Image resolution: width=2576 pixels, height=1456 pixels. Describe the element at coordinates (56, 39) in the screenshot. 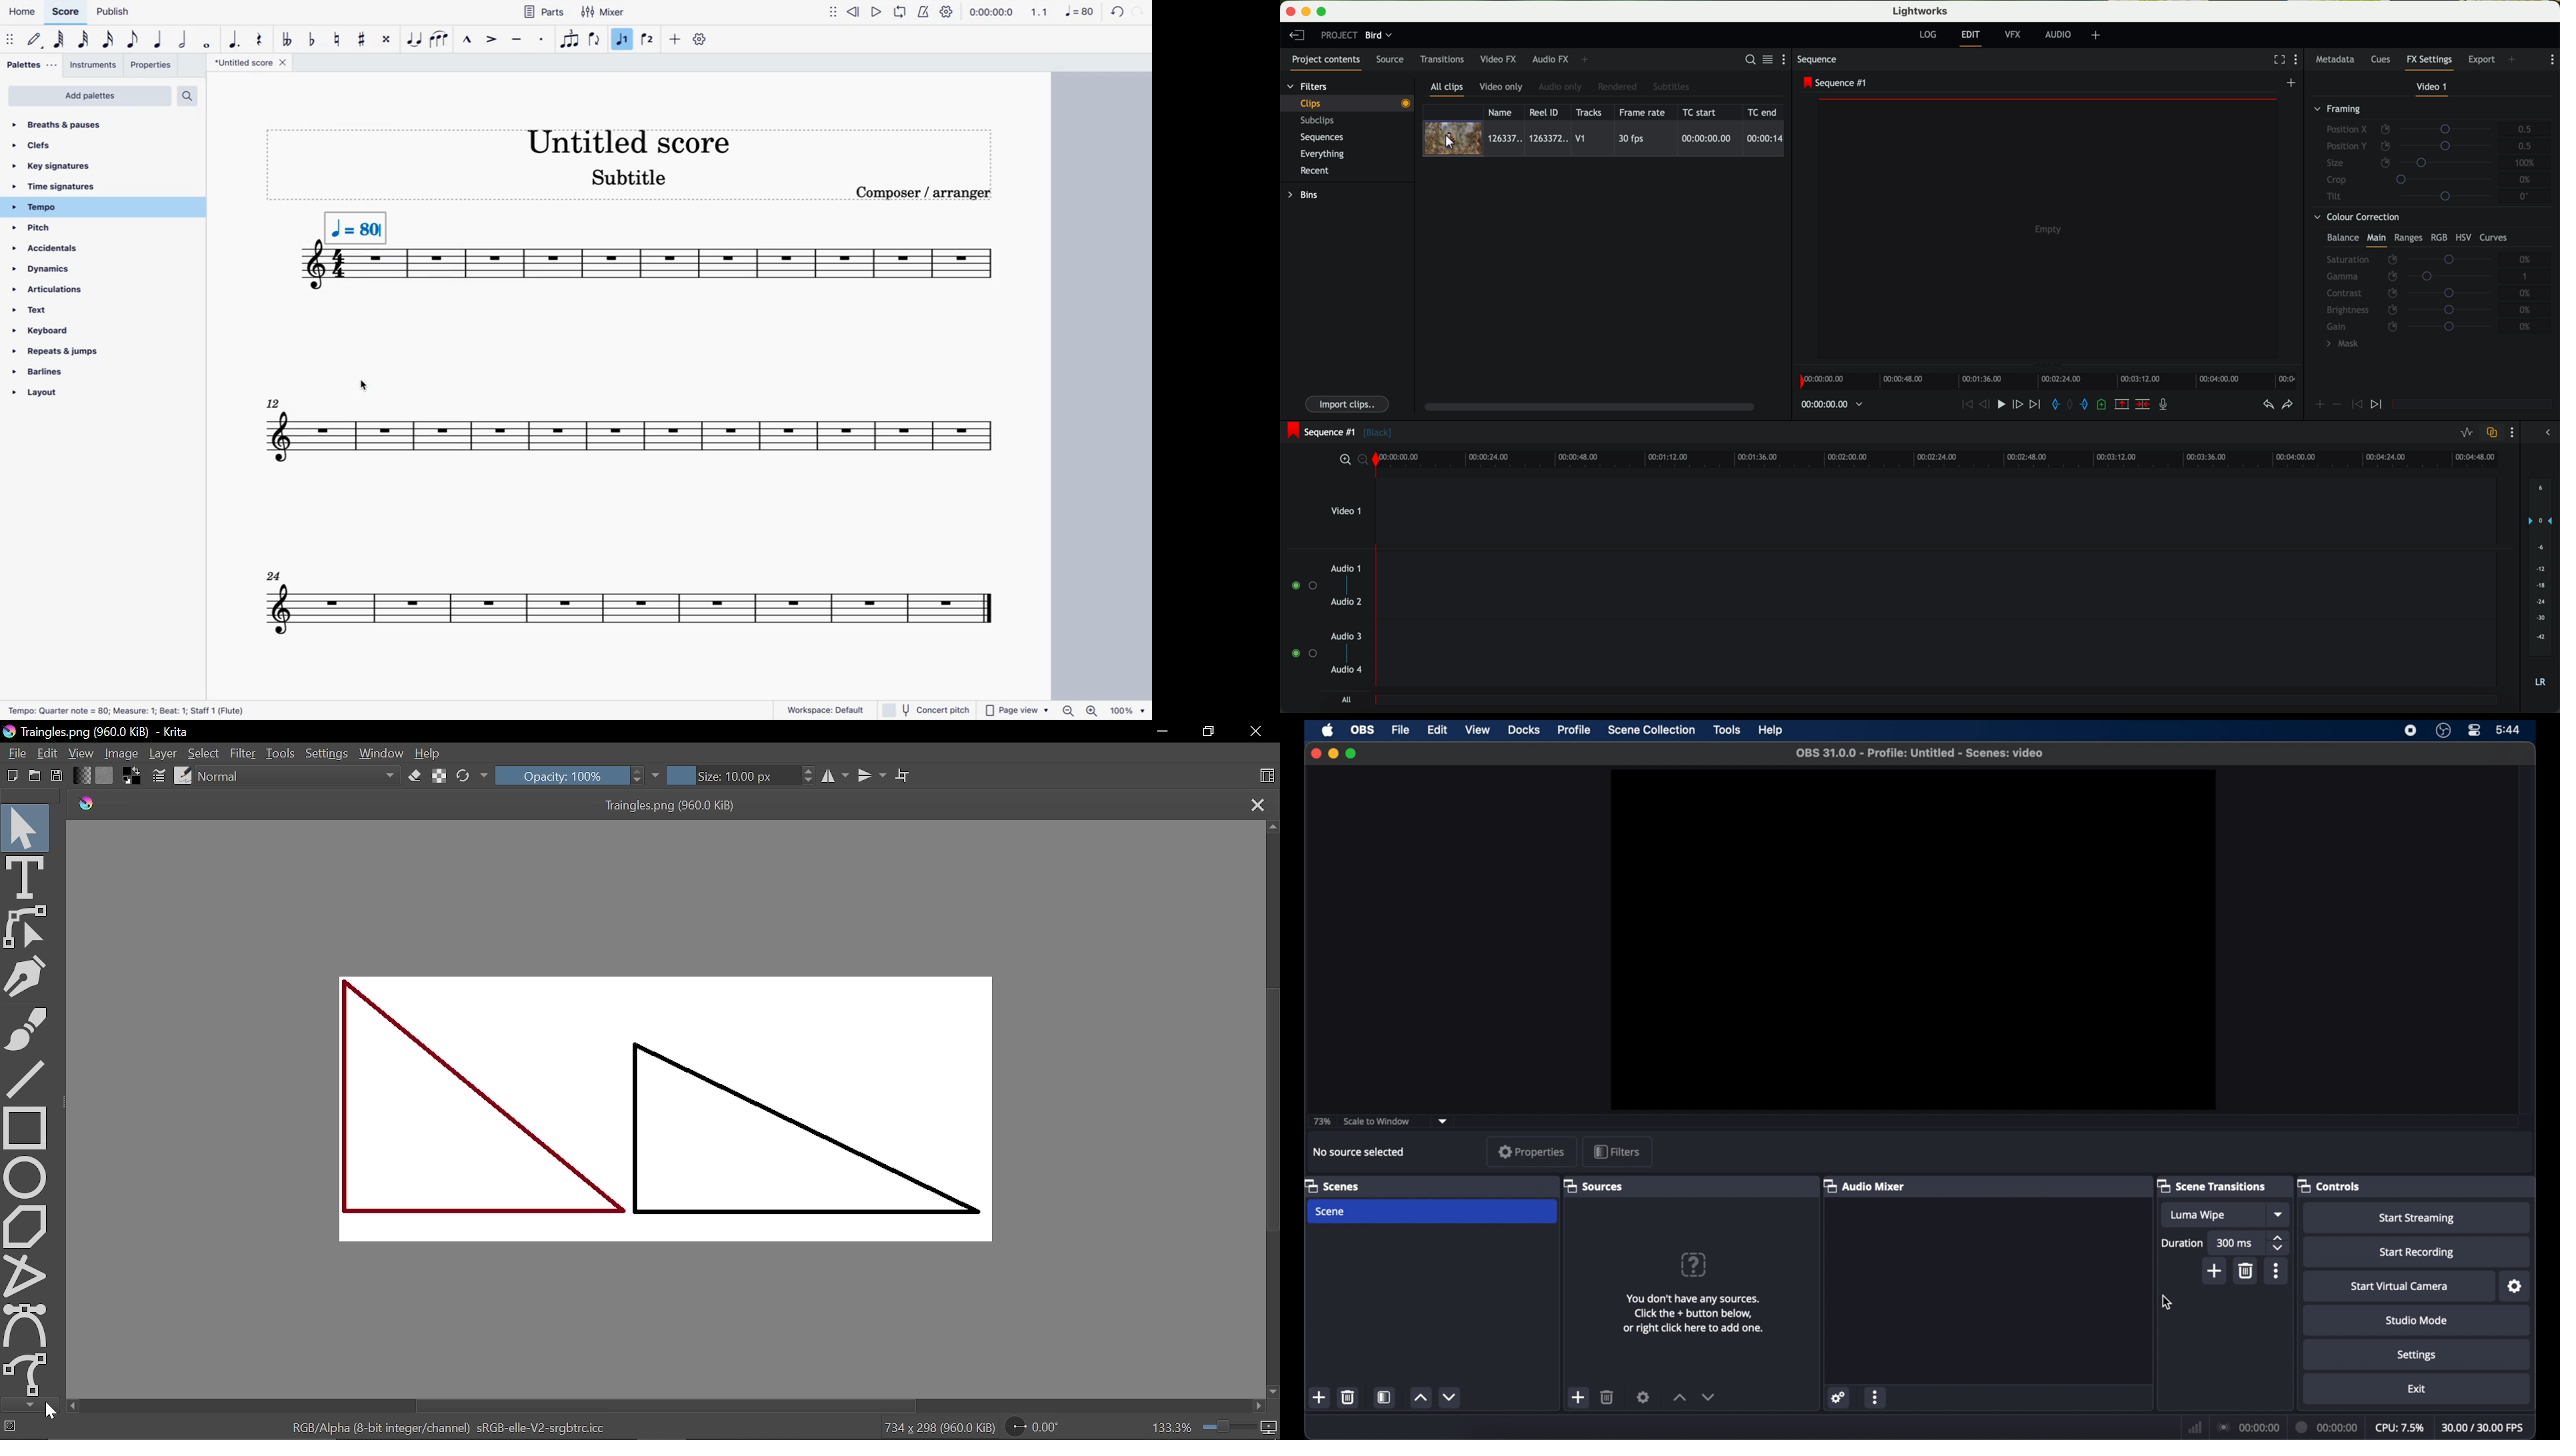

I see `64th note` at that location.